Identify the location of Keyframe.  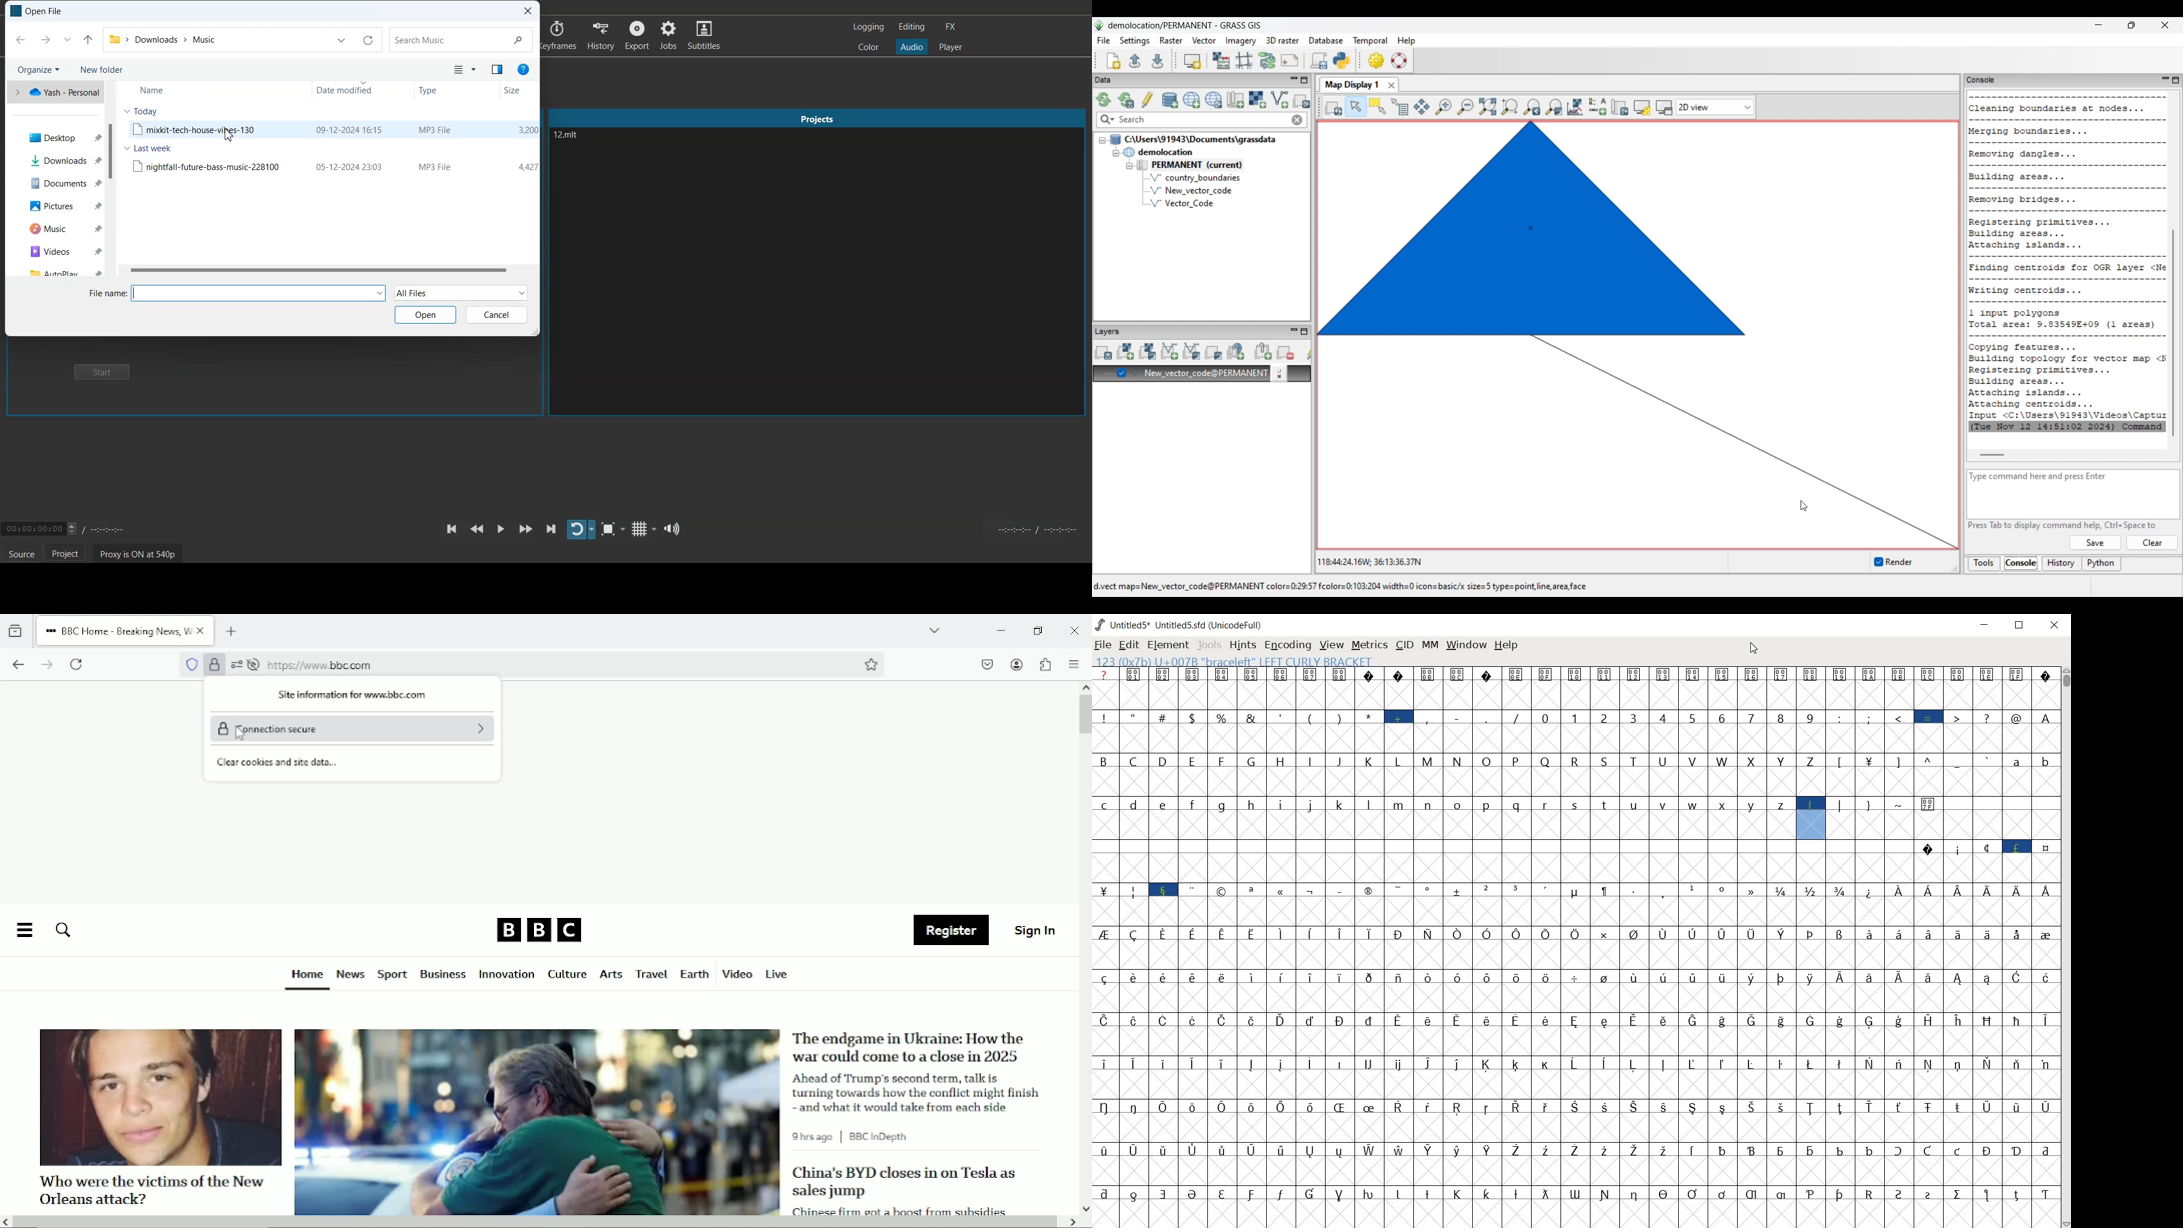
(559, 35).